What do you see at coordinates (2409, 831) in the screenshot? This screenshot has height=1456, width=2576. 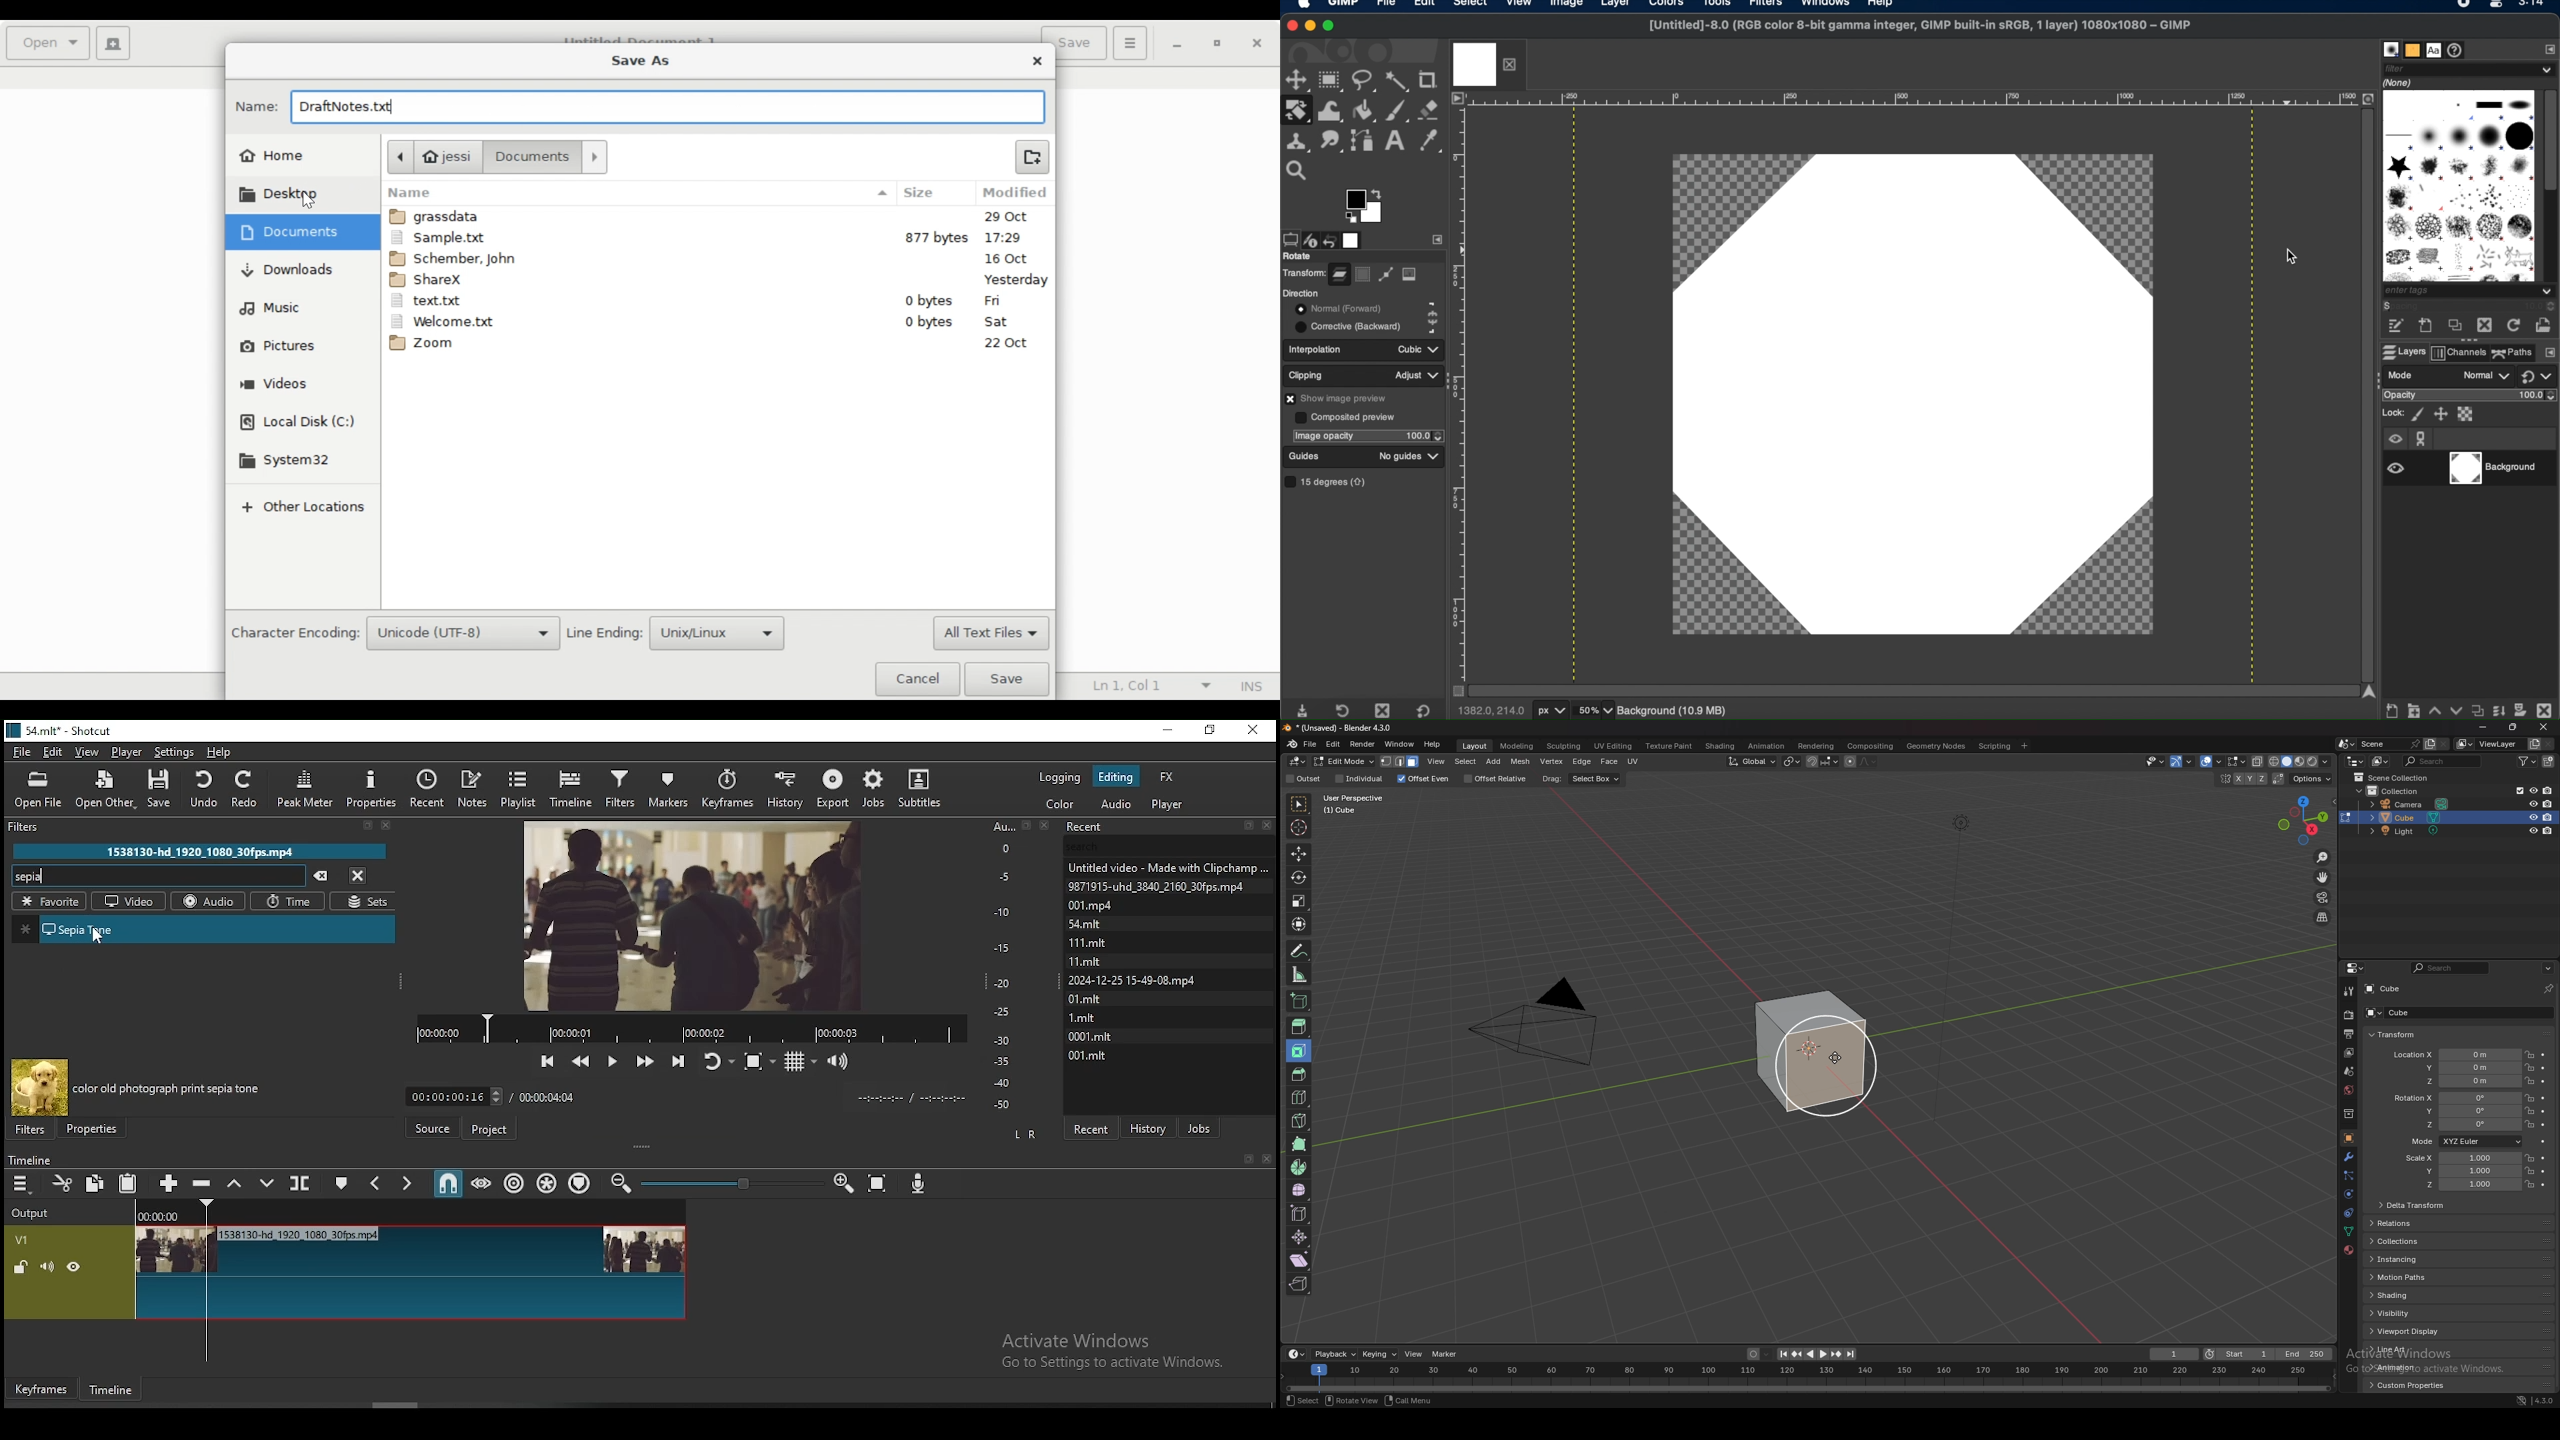 I see `light` at bounding box center [2409, 831].